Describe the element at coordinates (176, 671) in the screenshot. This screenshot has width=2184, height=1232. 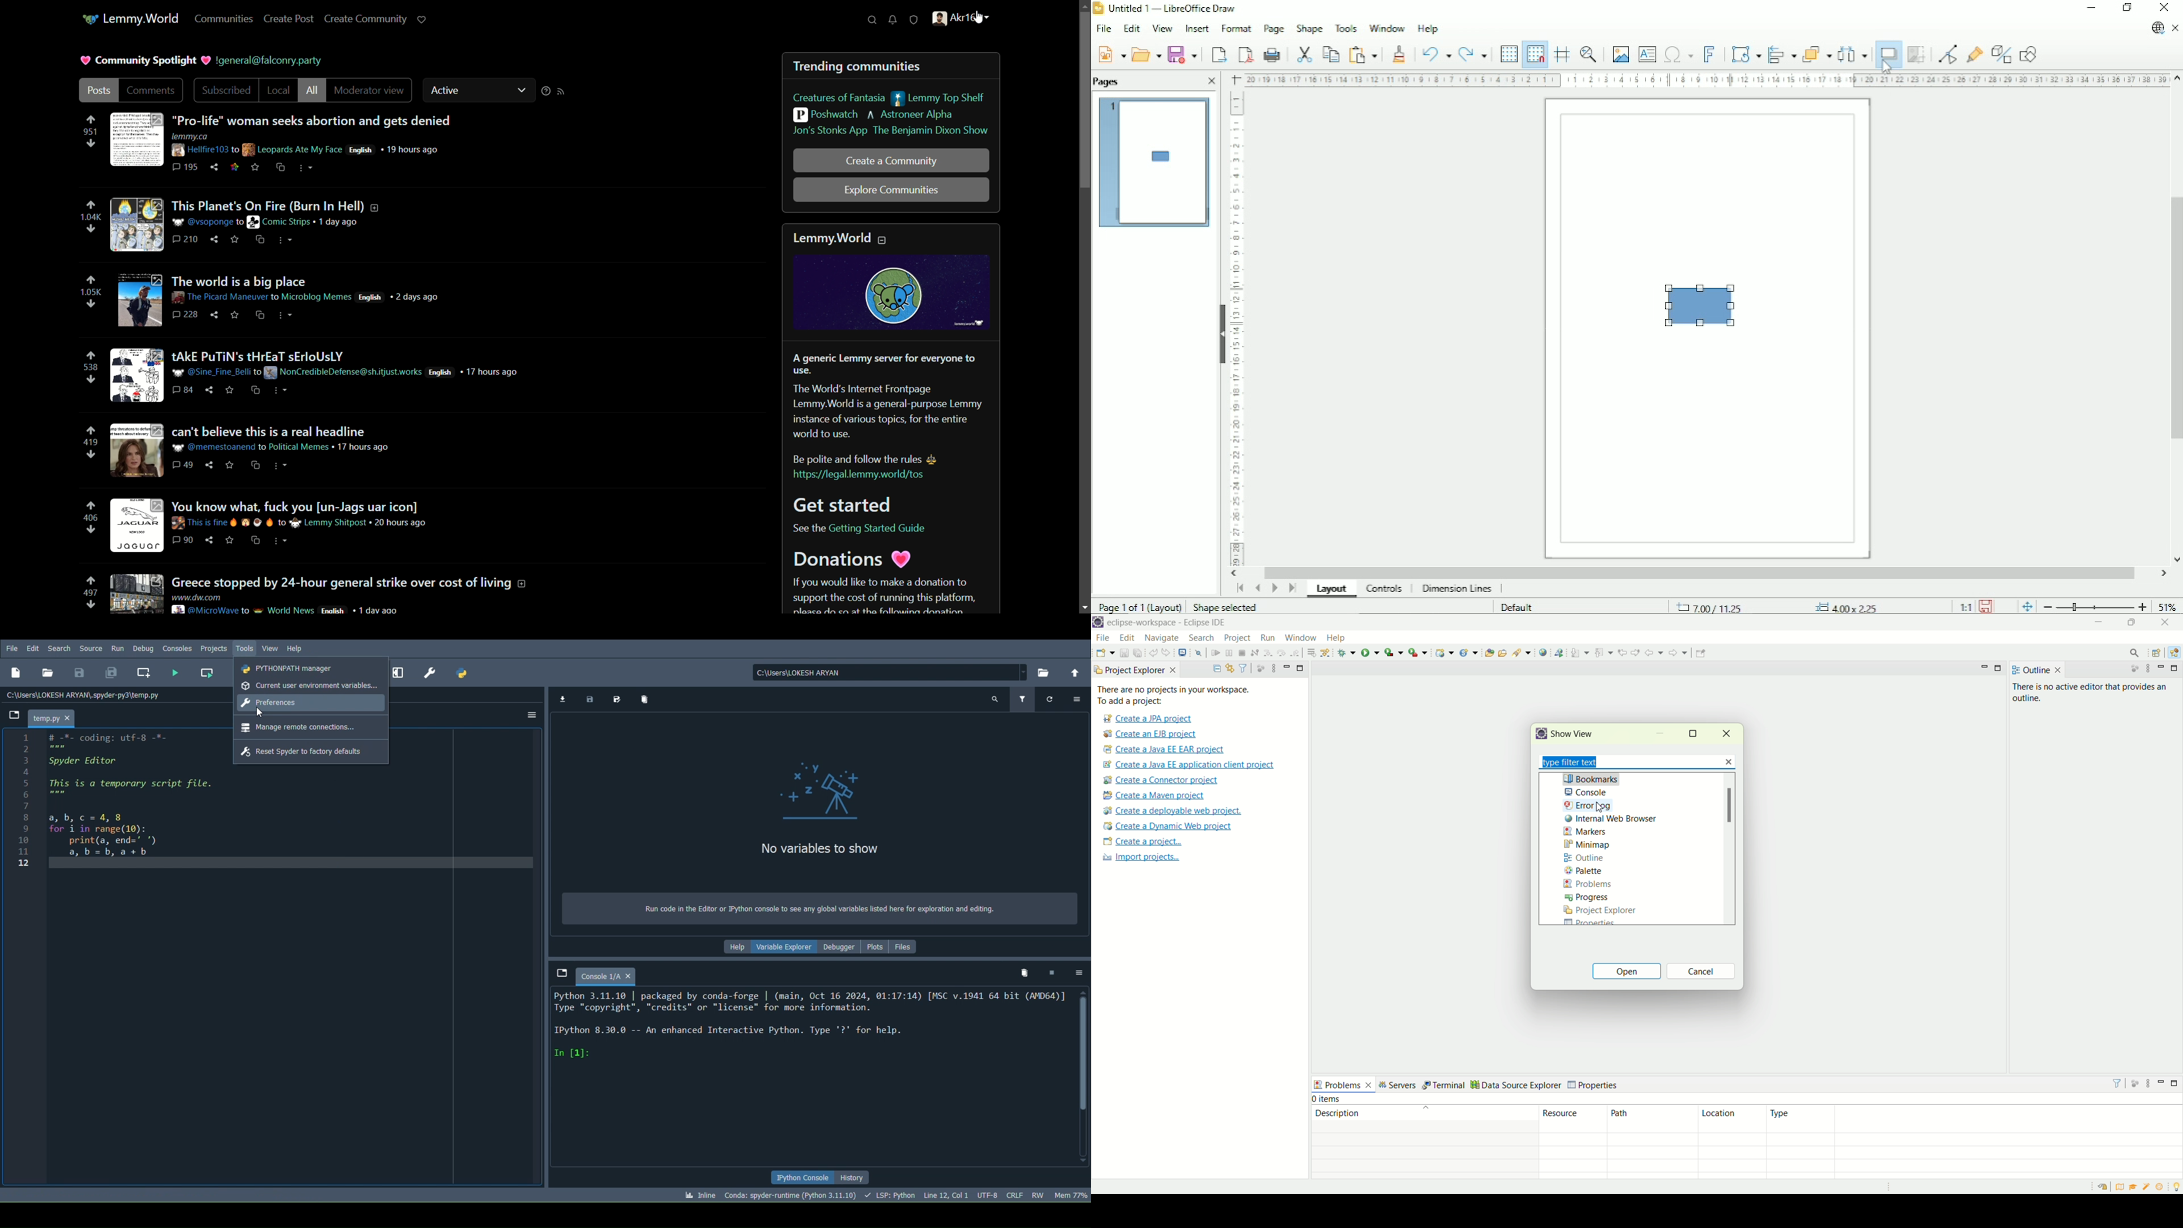
I see `Run file (F5)` at that location.